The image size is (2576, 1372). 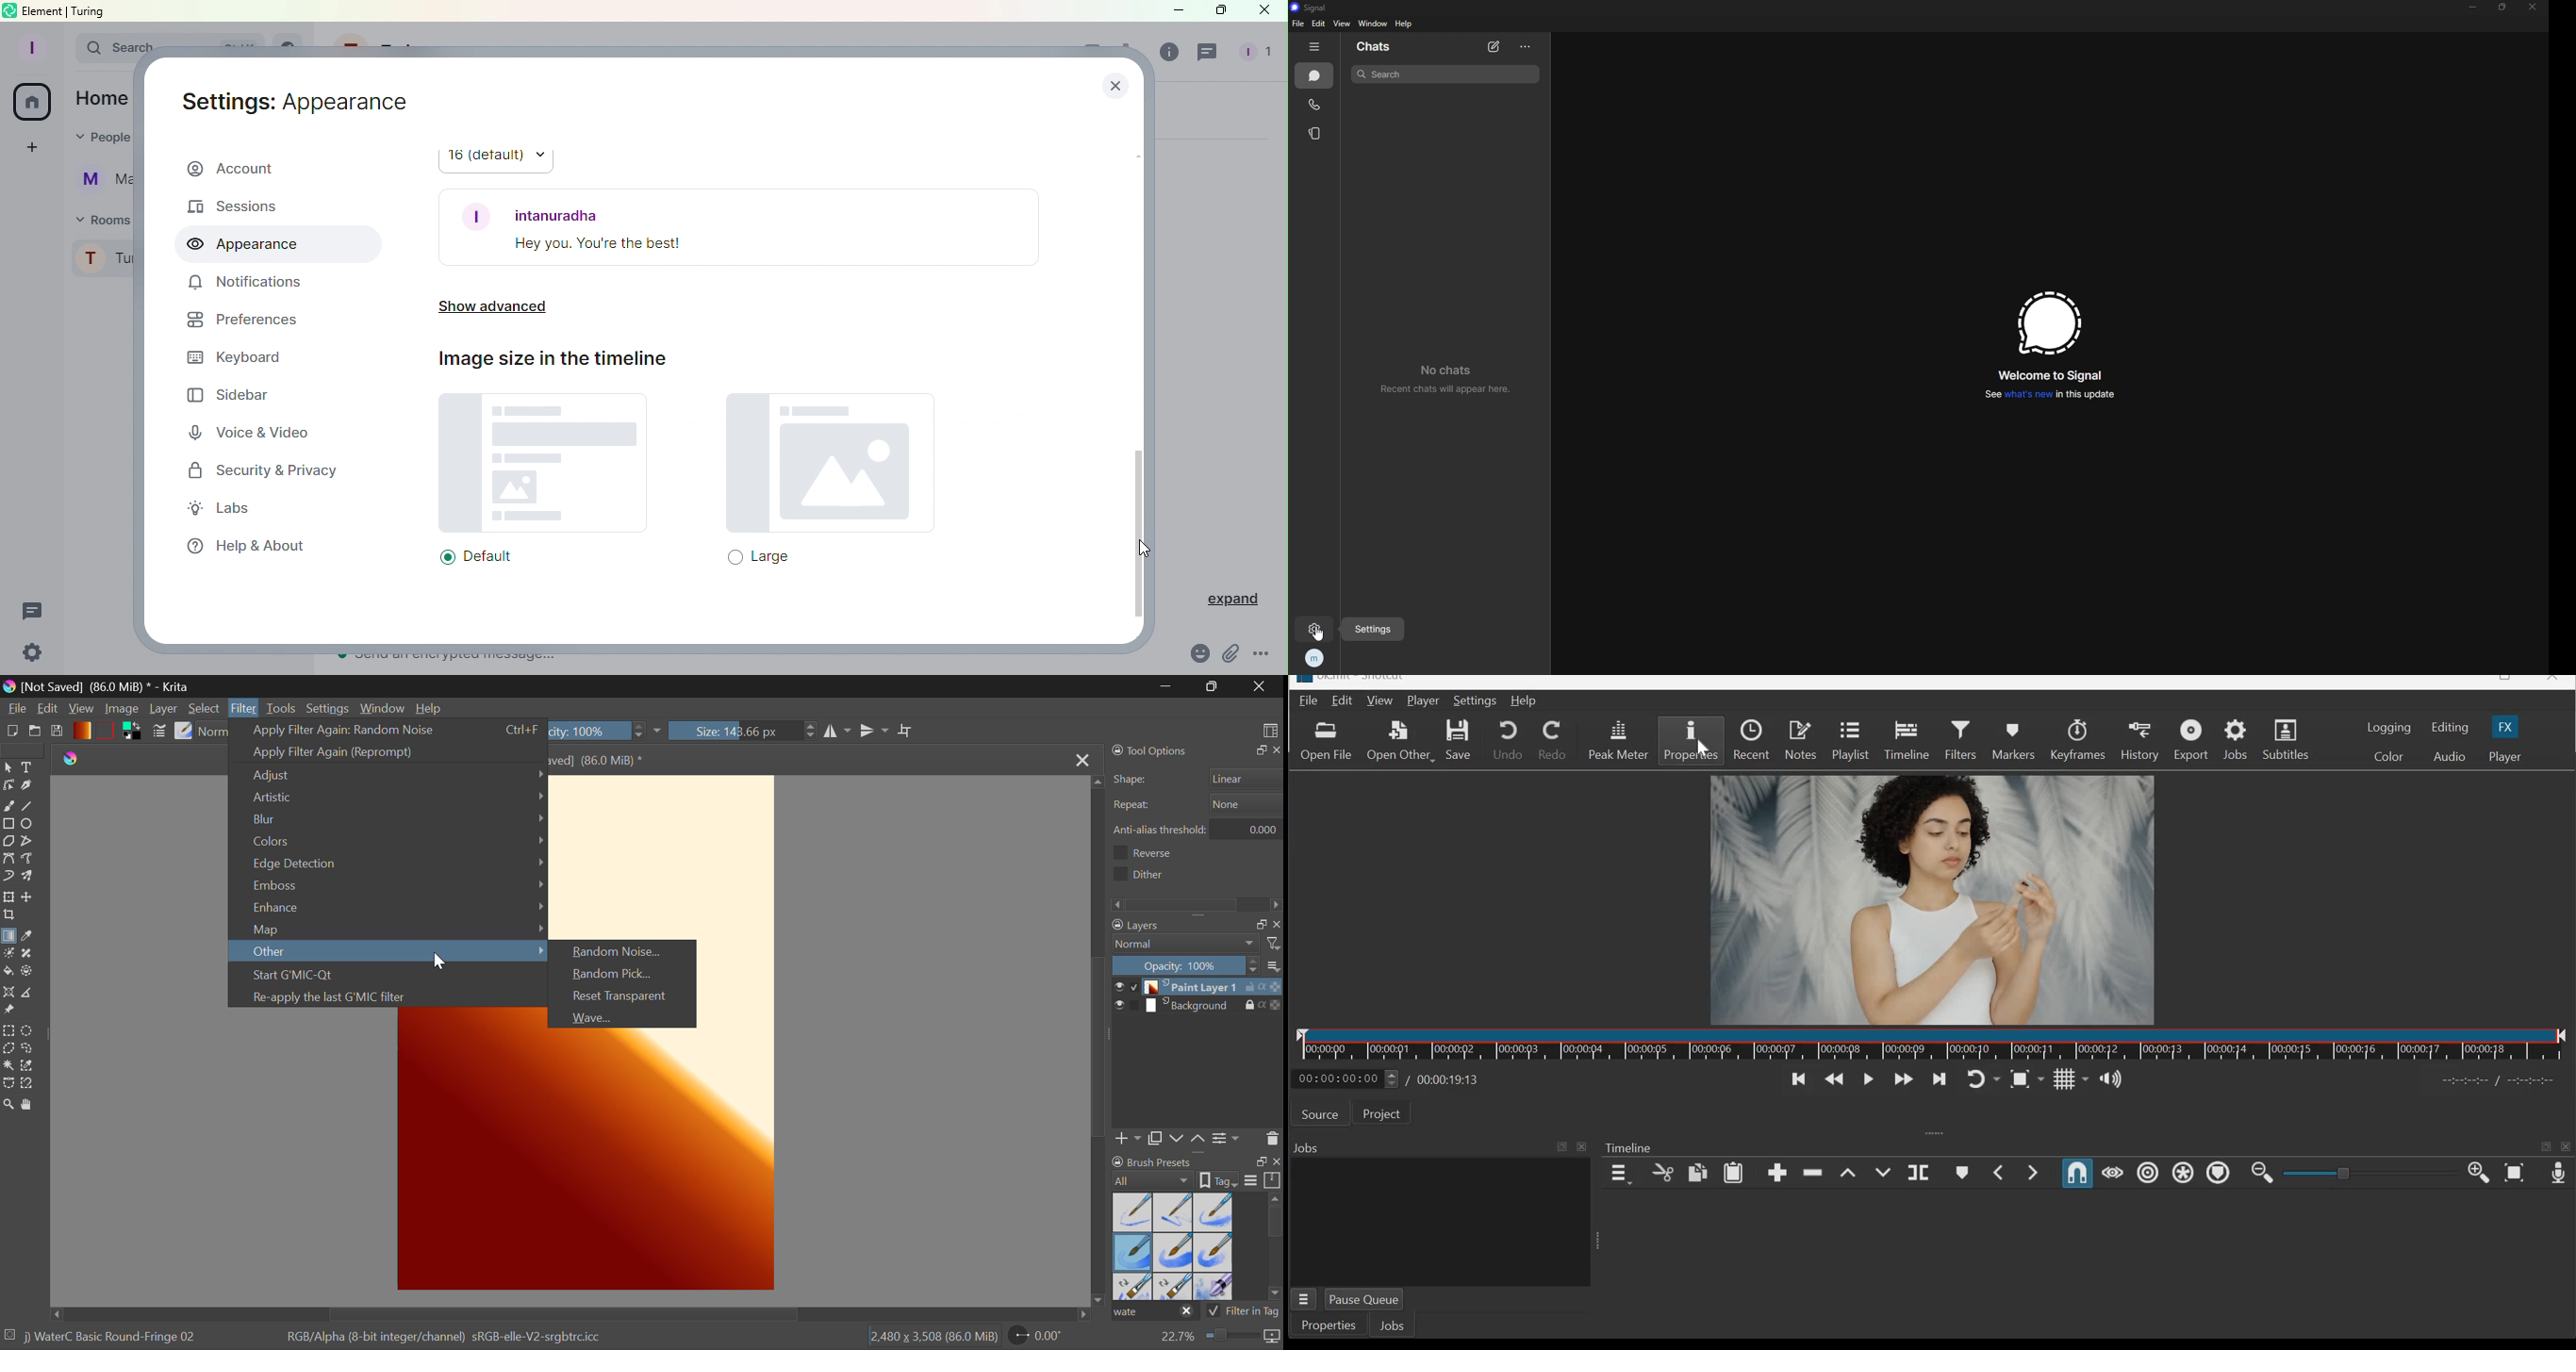 What do you see at coordinates (2147, 1173) in the screenshot?
I see `Ripple` at bounding box center [2147, 1173].